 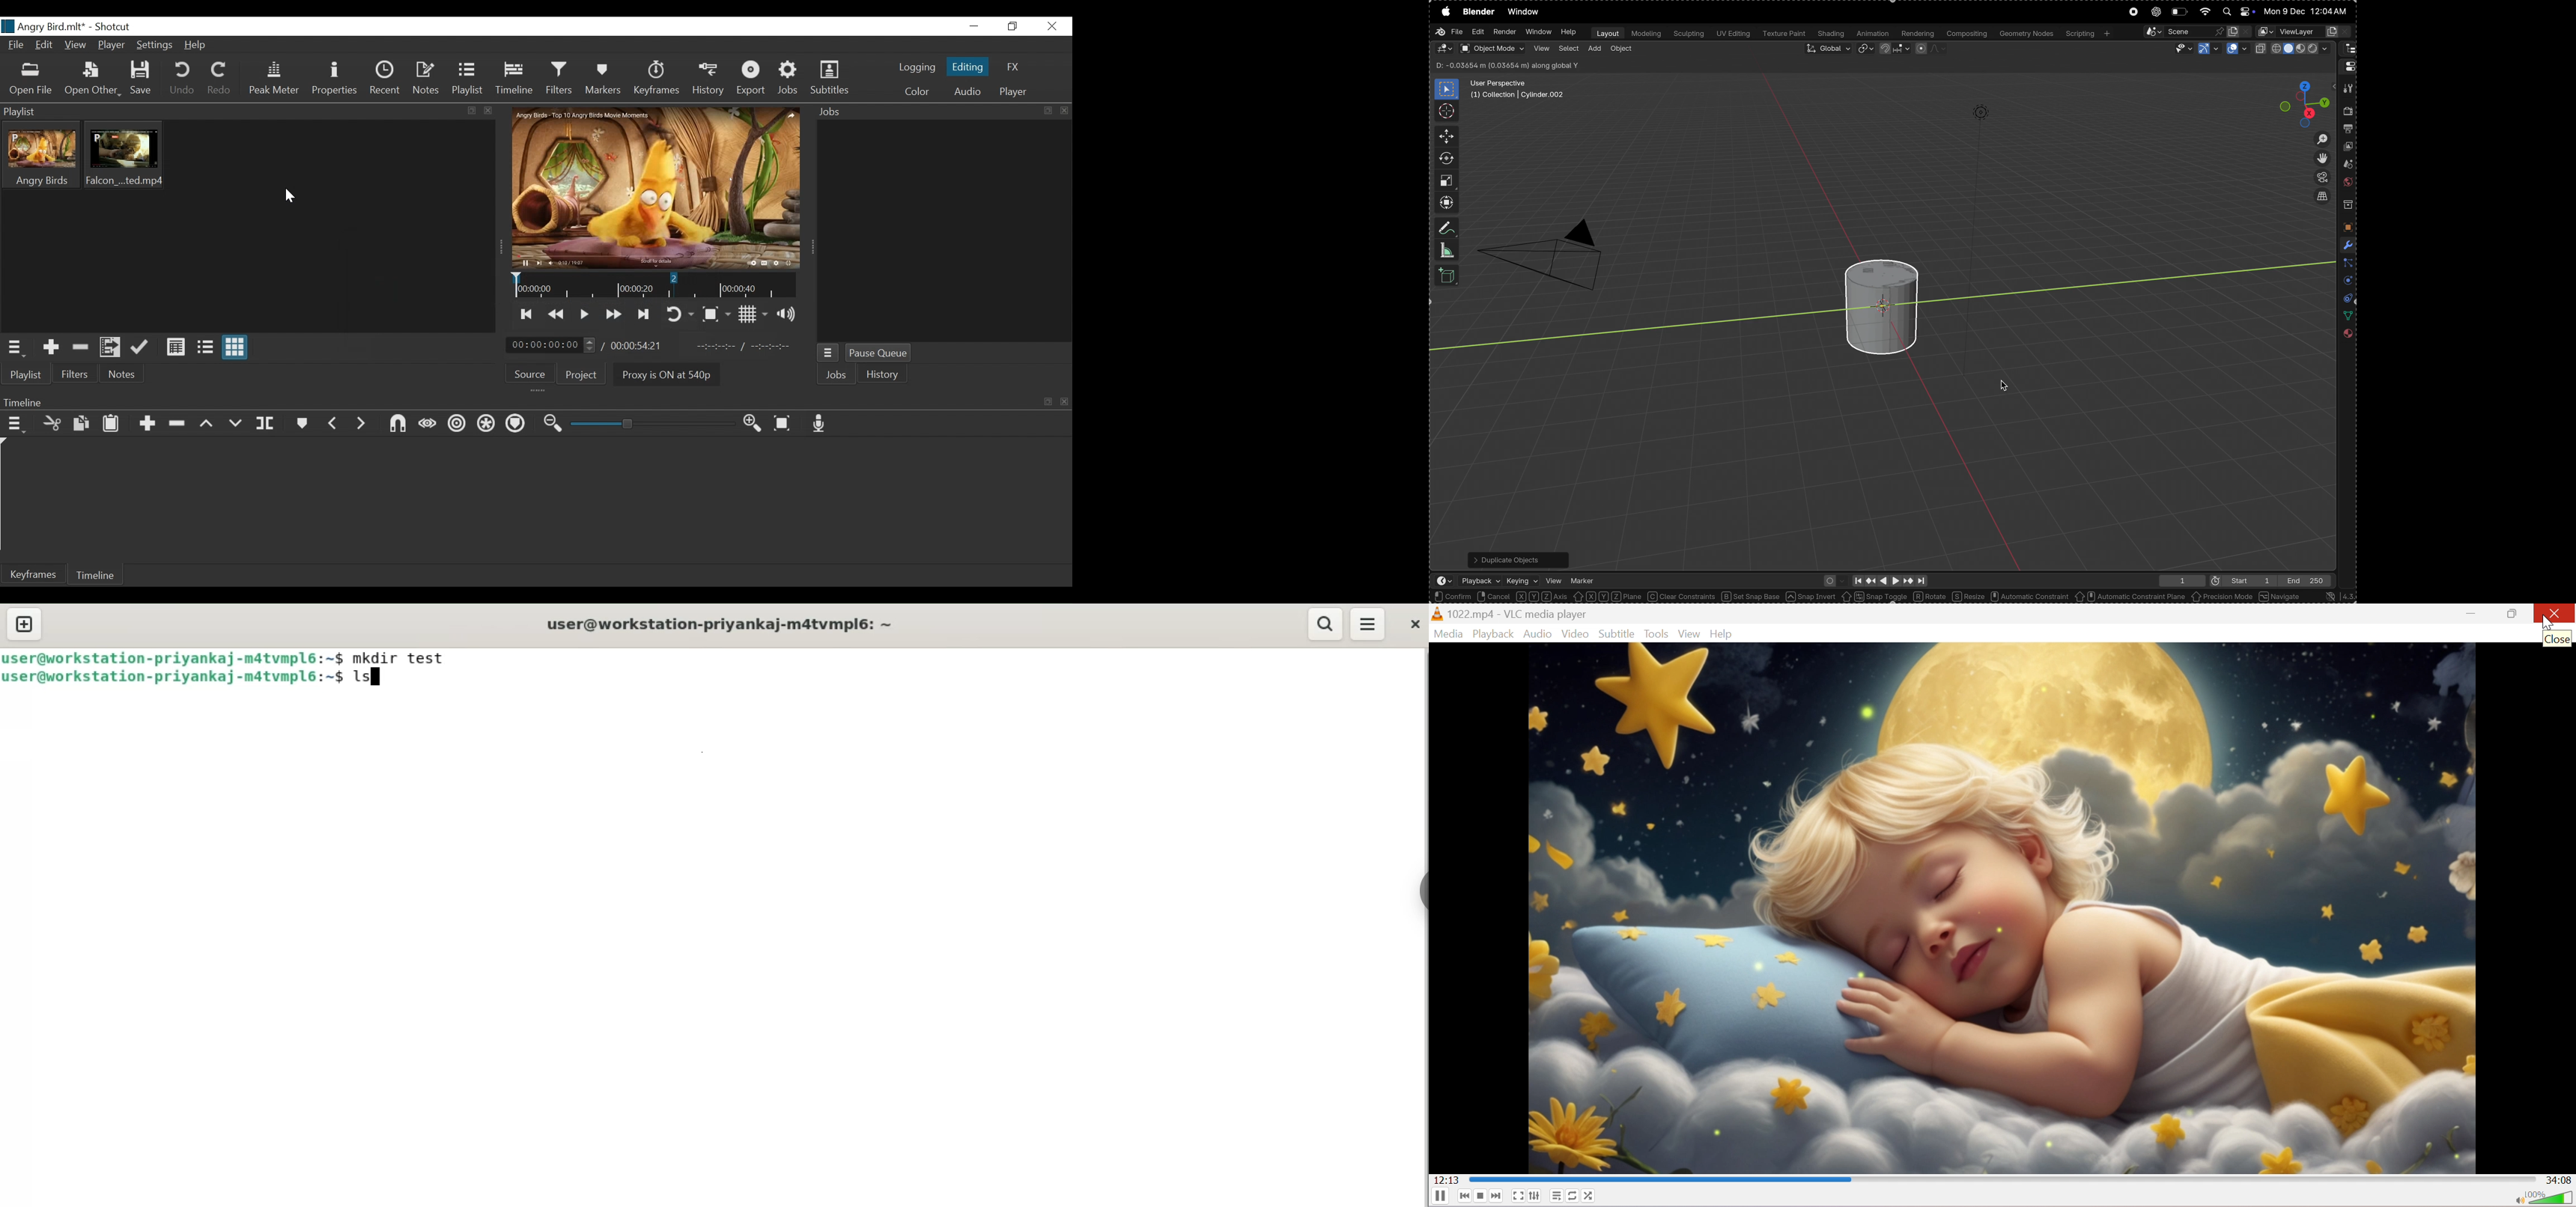 I want to click on Cut, so click(x=51, y=424).